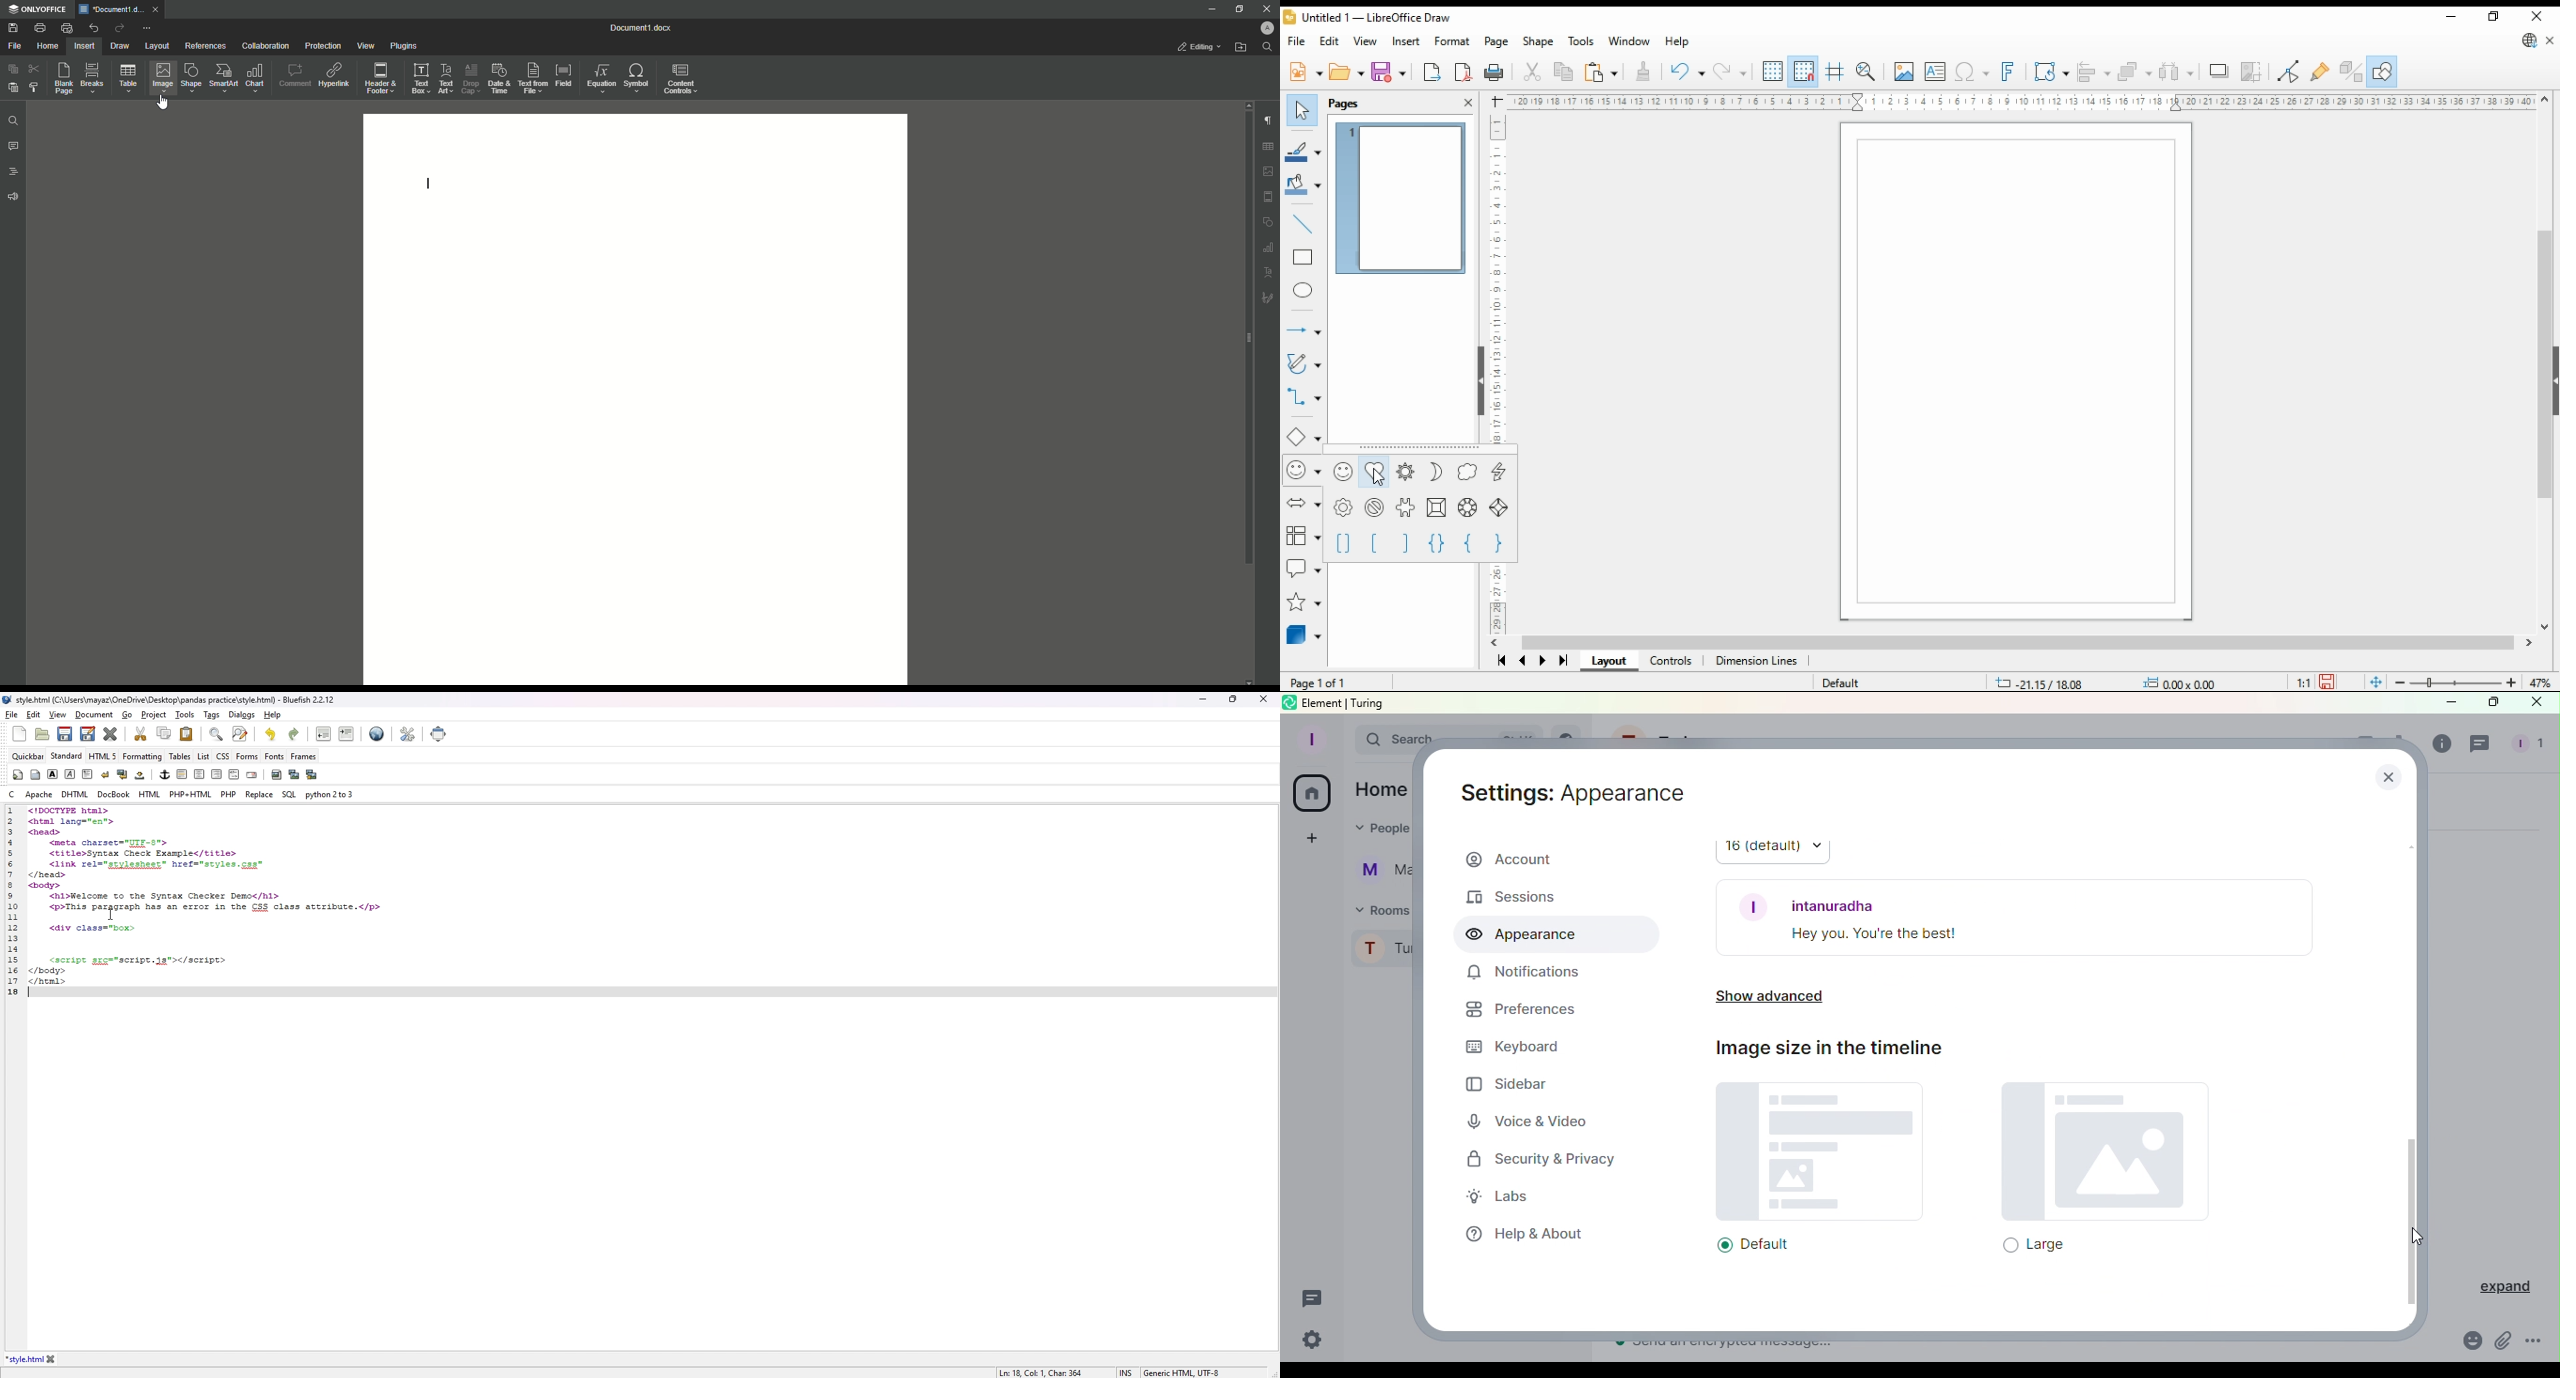 This screenshot has height=1400, width=2576. I want to click on sql, so click(289, 794).